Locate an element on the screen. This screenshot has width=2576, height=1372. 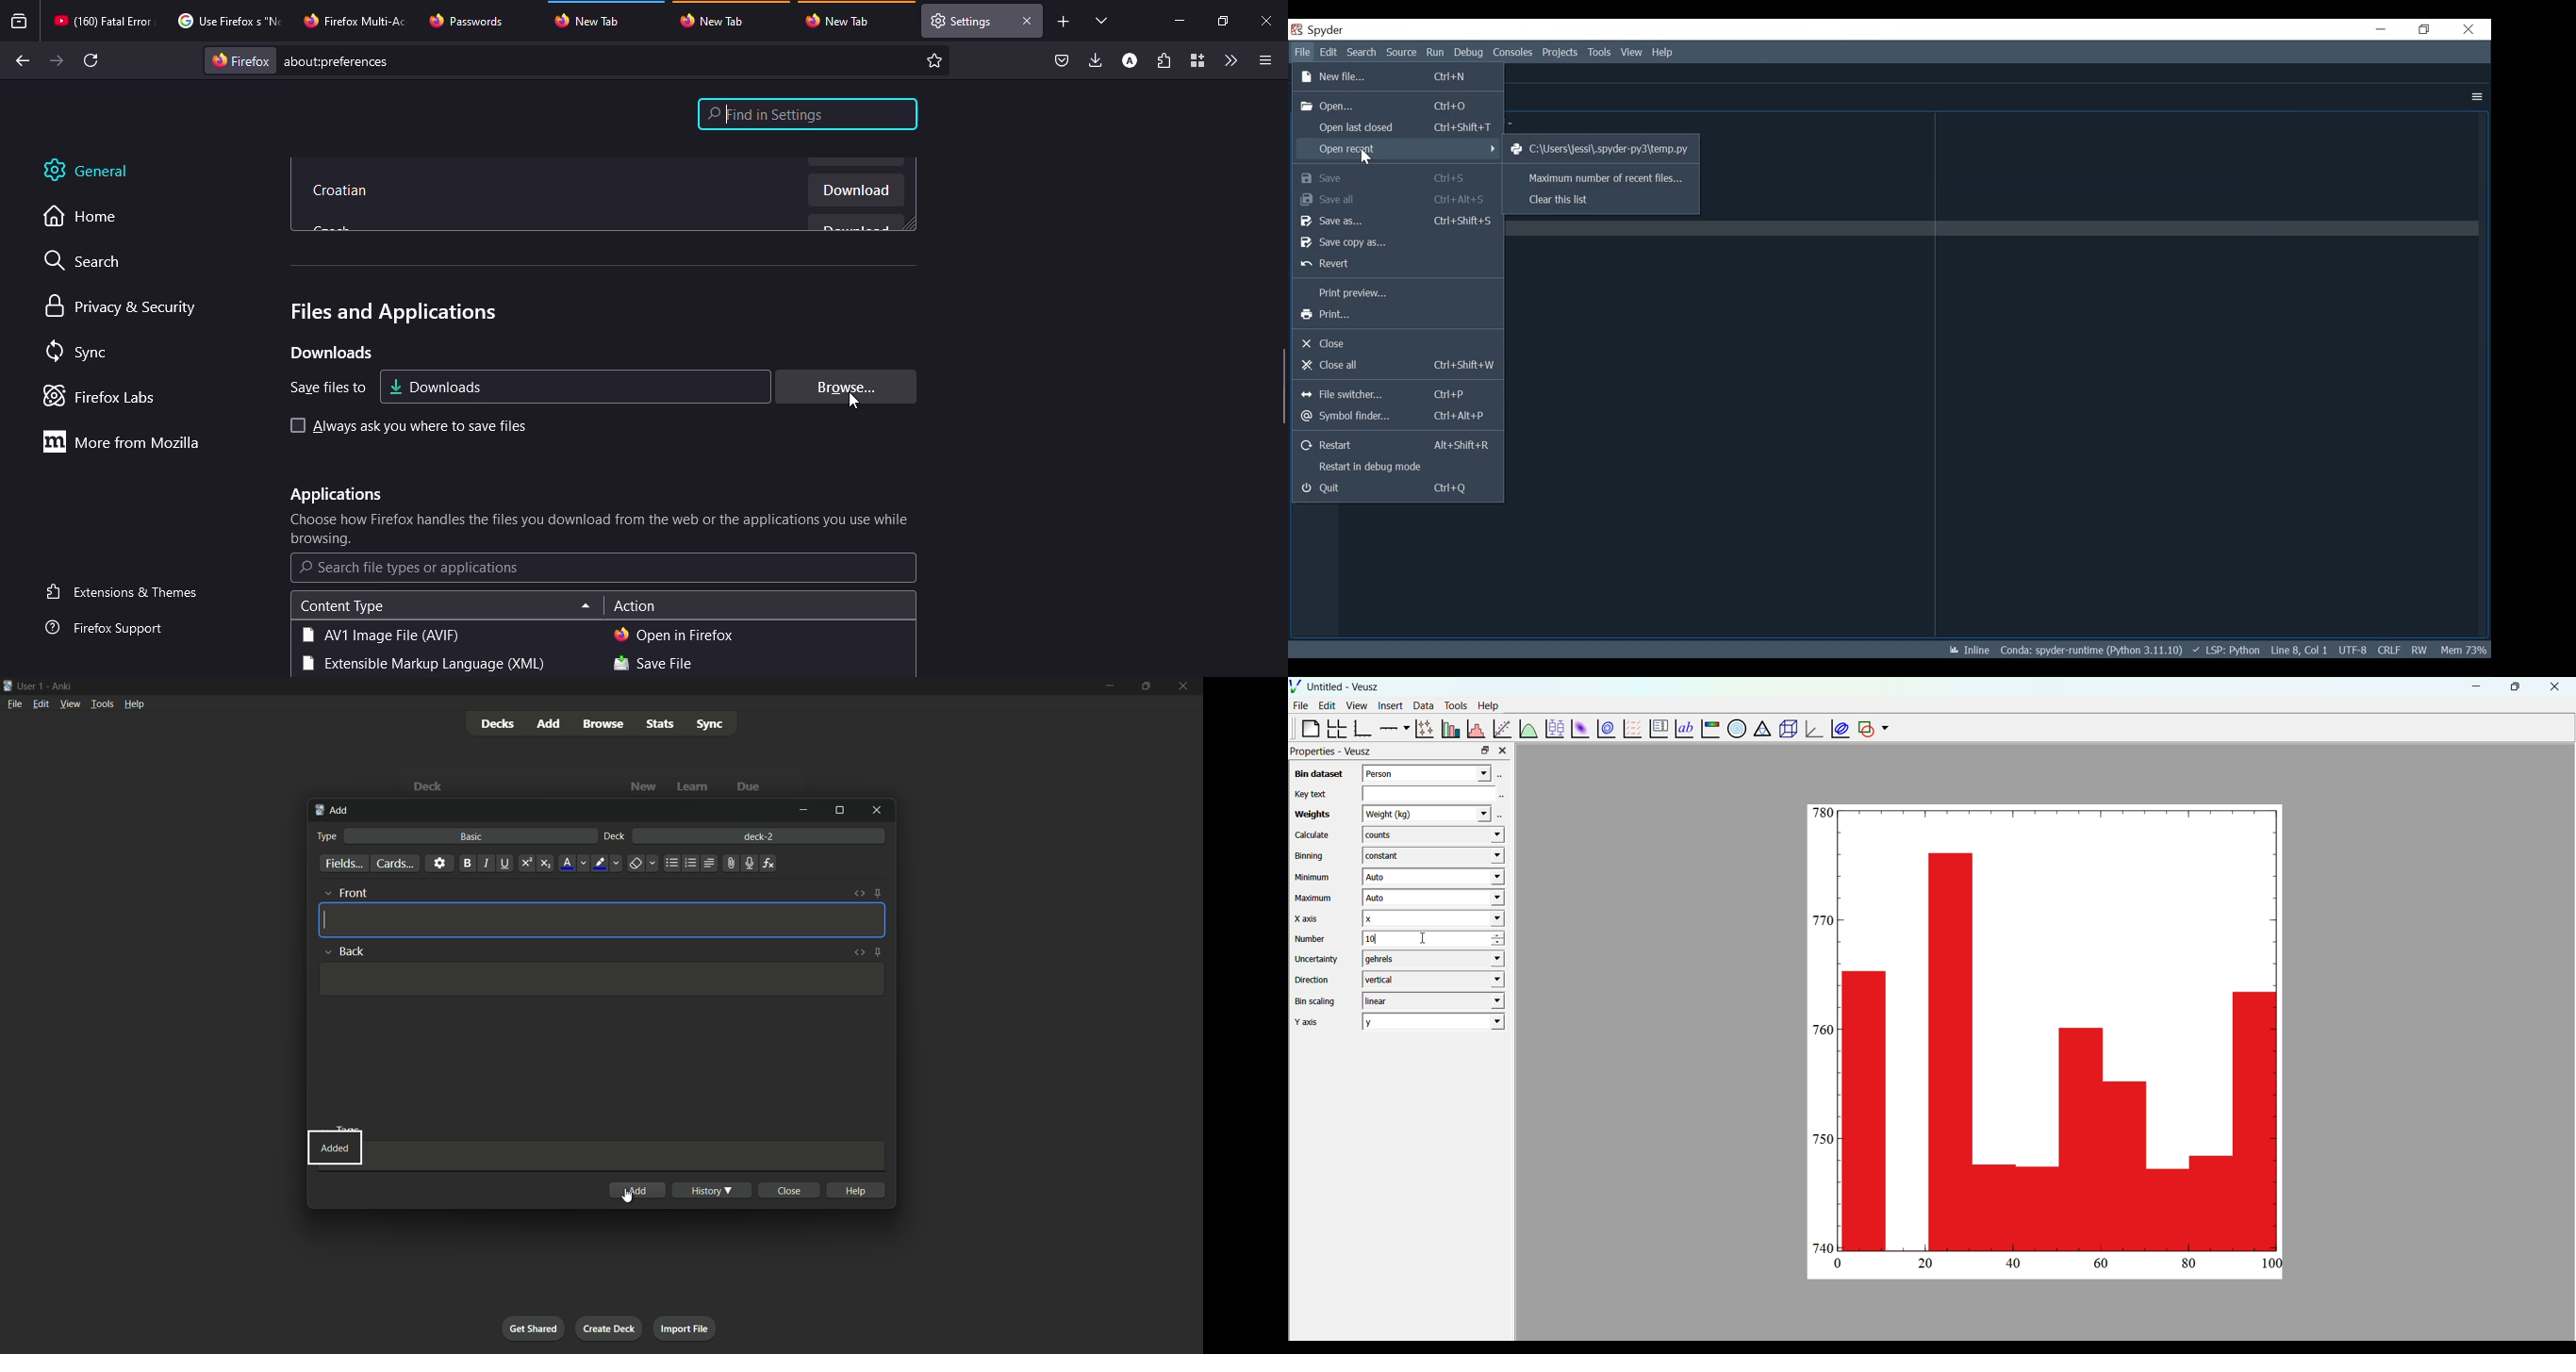
history is located at coordinates (712, 1190).